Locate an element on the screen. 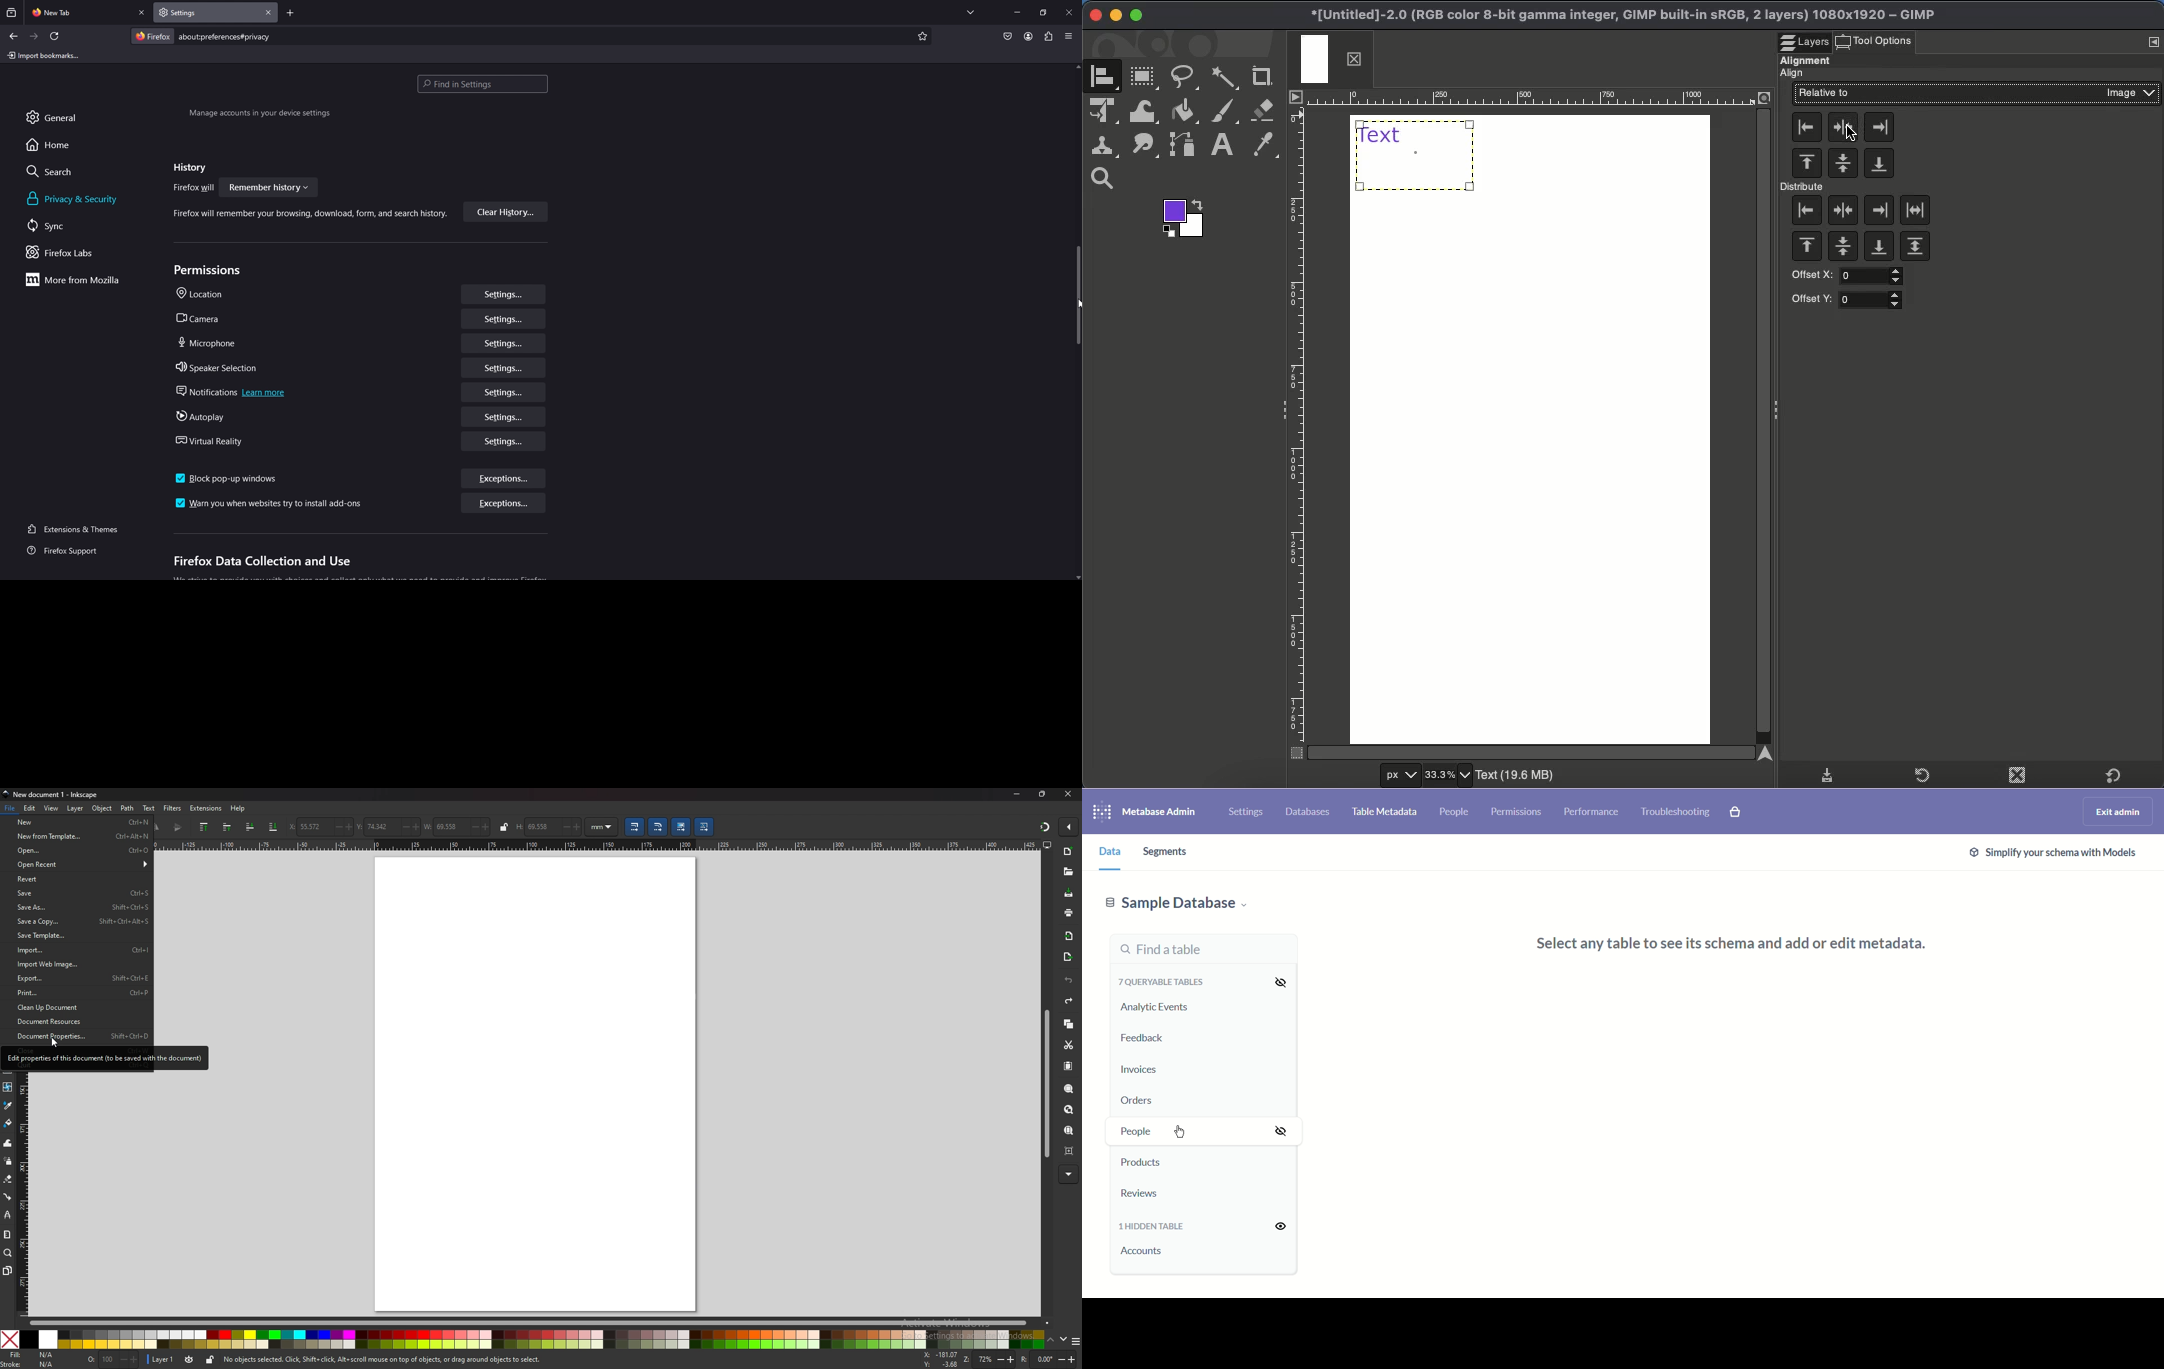  general is located at coordinates (64, 117).